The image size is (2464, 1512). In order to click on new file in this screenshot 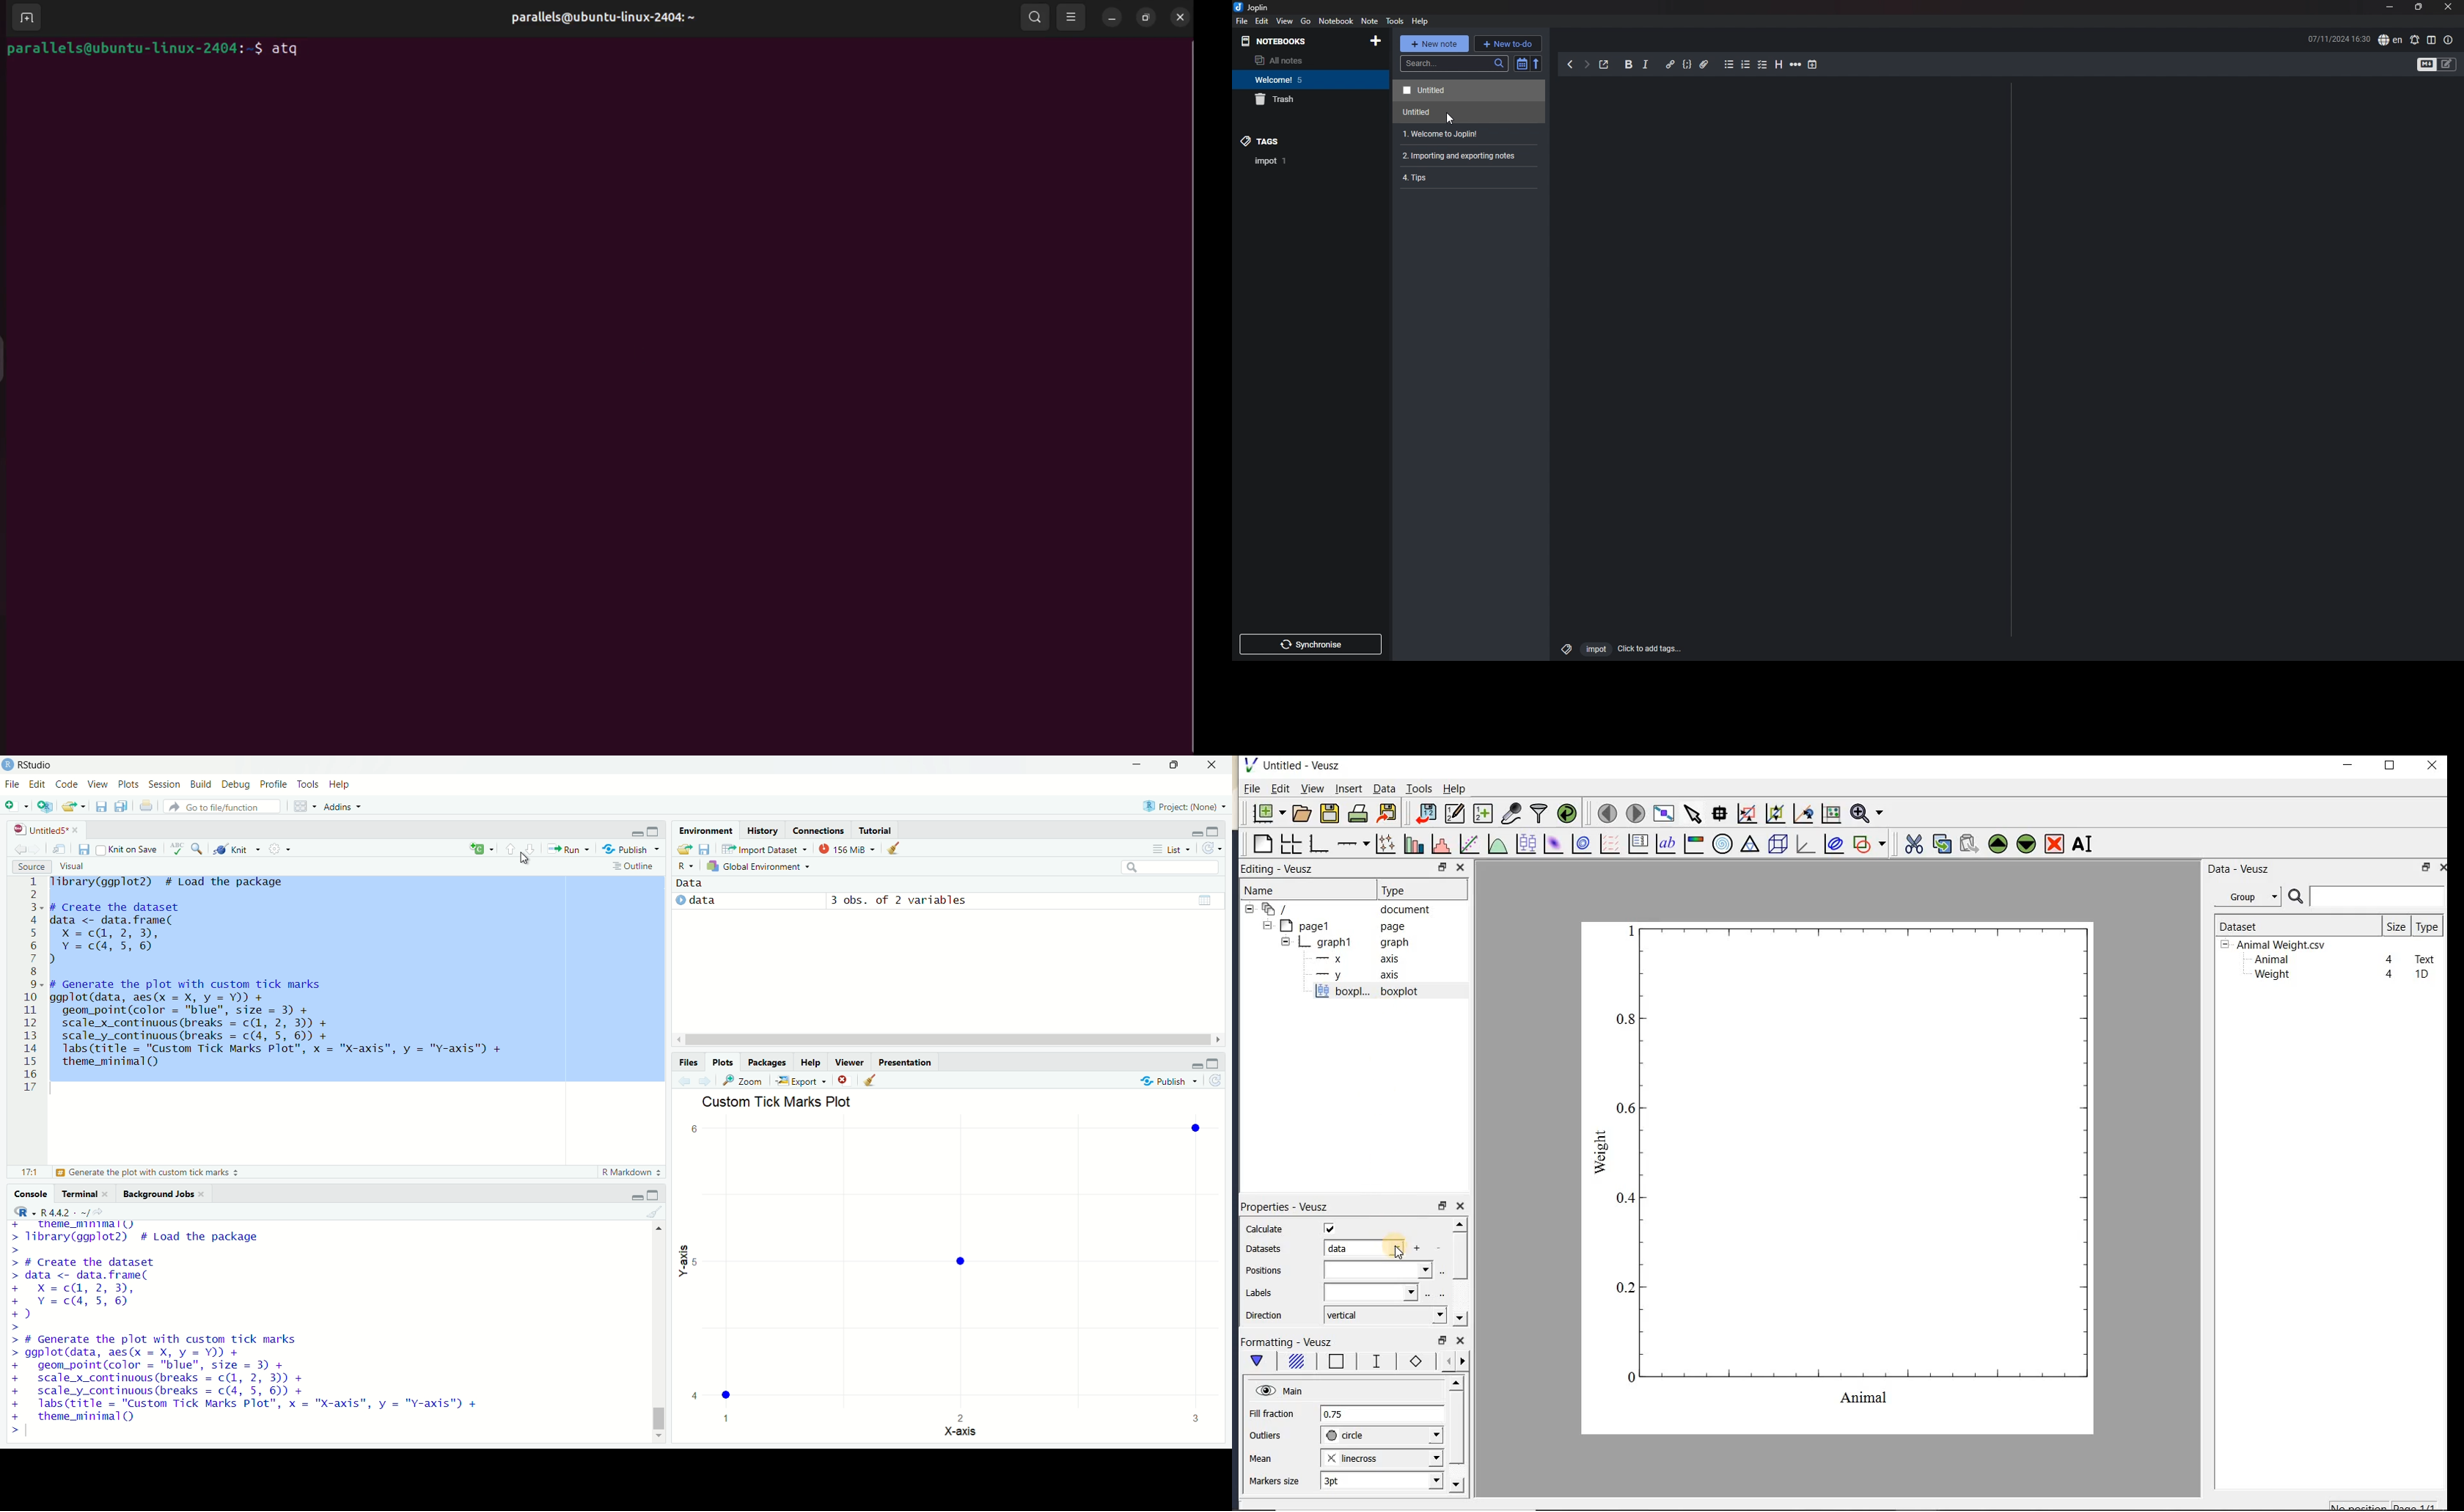, I will do `click(16, 806)`.